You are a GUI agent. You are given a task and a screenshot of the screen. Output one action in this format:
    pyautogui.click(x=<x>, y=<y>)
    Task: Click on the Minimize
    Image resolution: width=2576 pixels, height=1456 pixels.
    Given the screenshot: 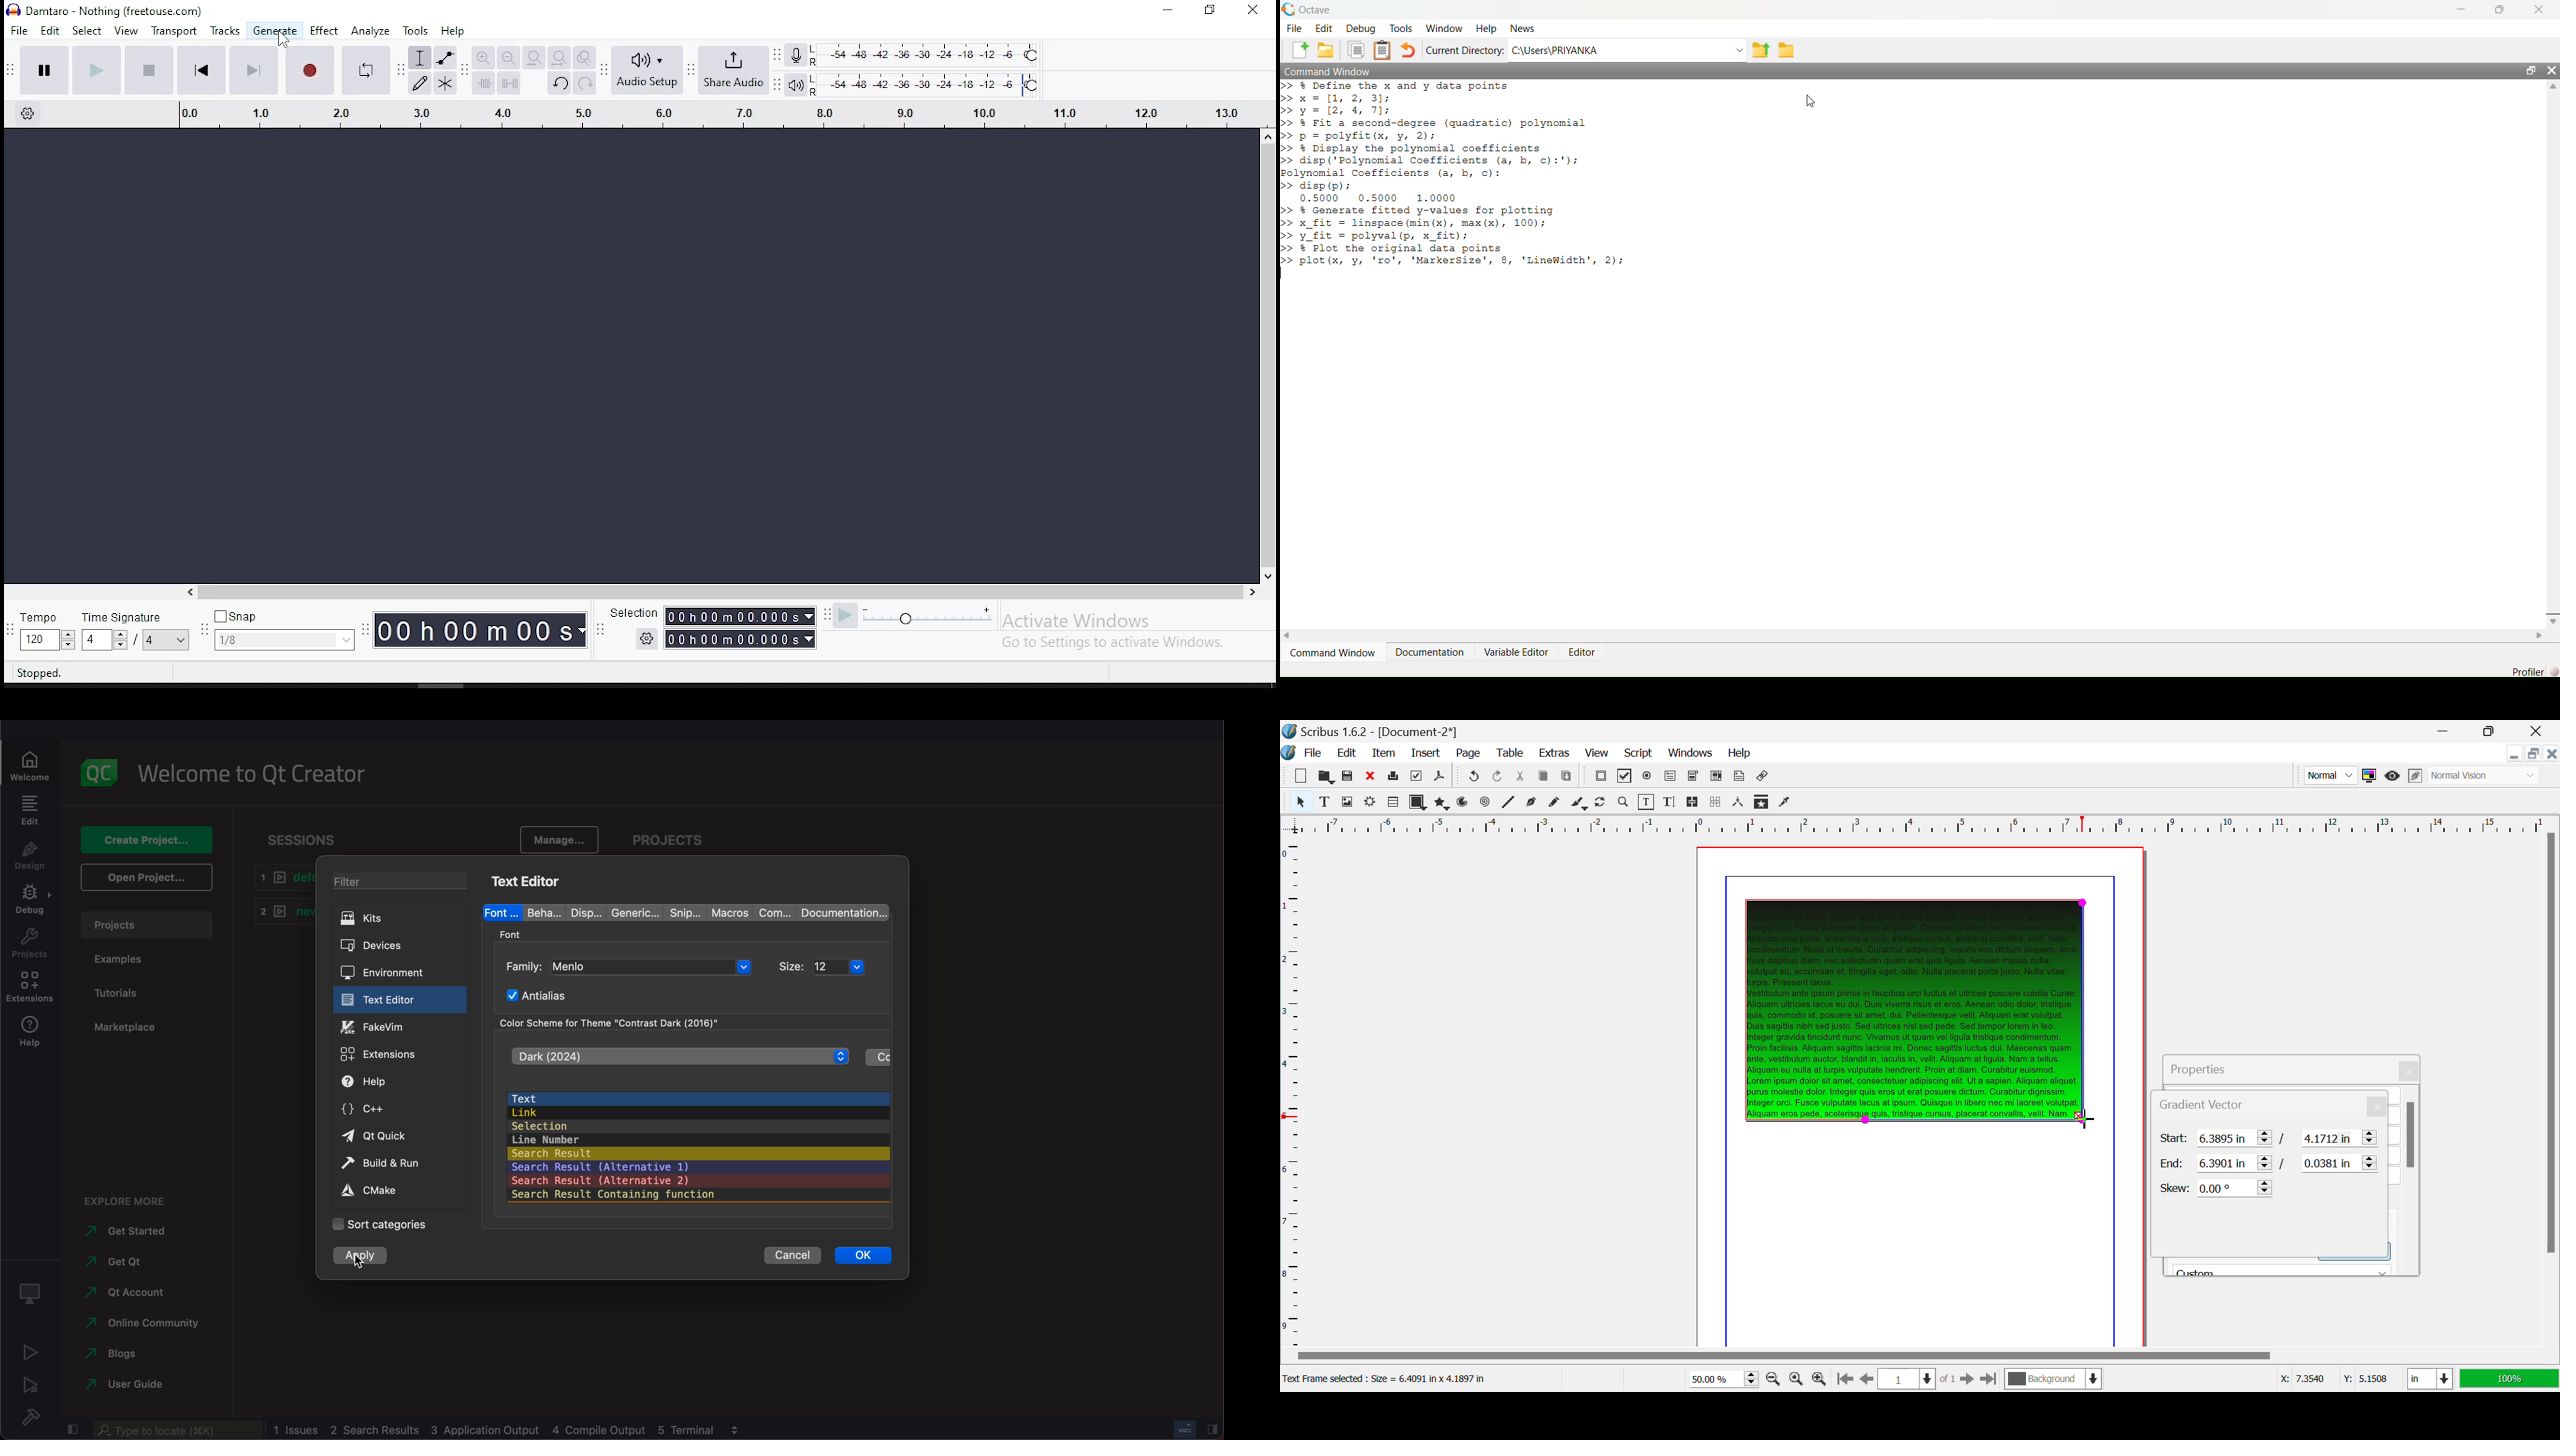 What is the action you would take?
    pyautogui.click(x=2535, y=753)
    